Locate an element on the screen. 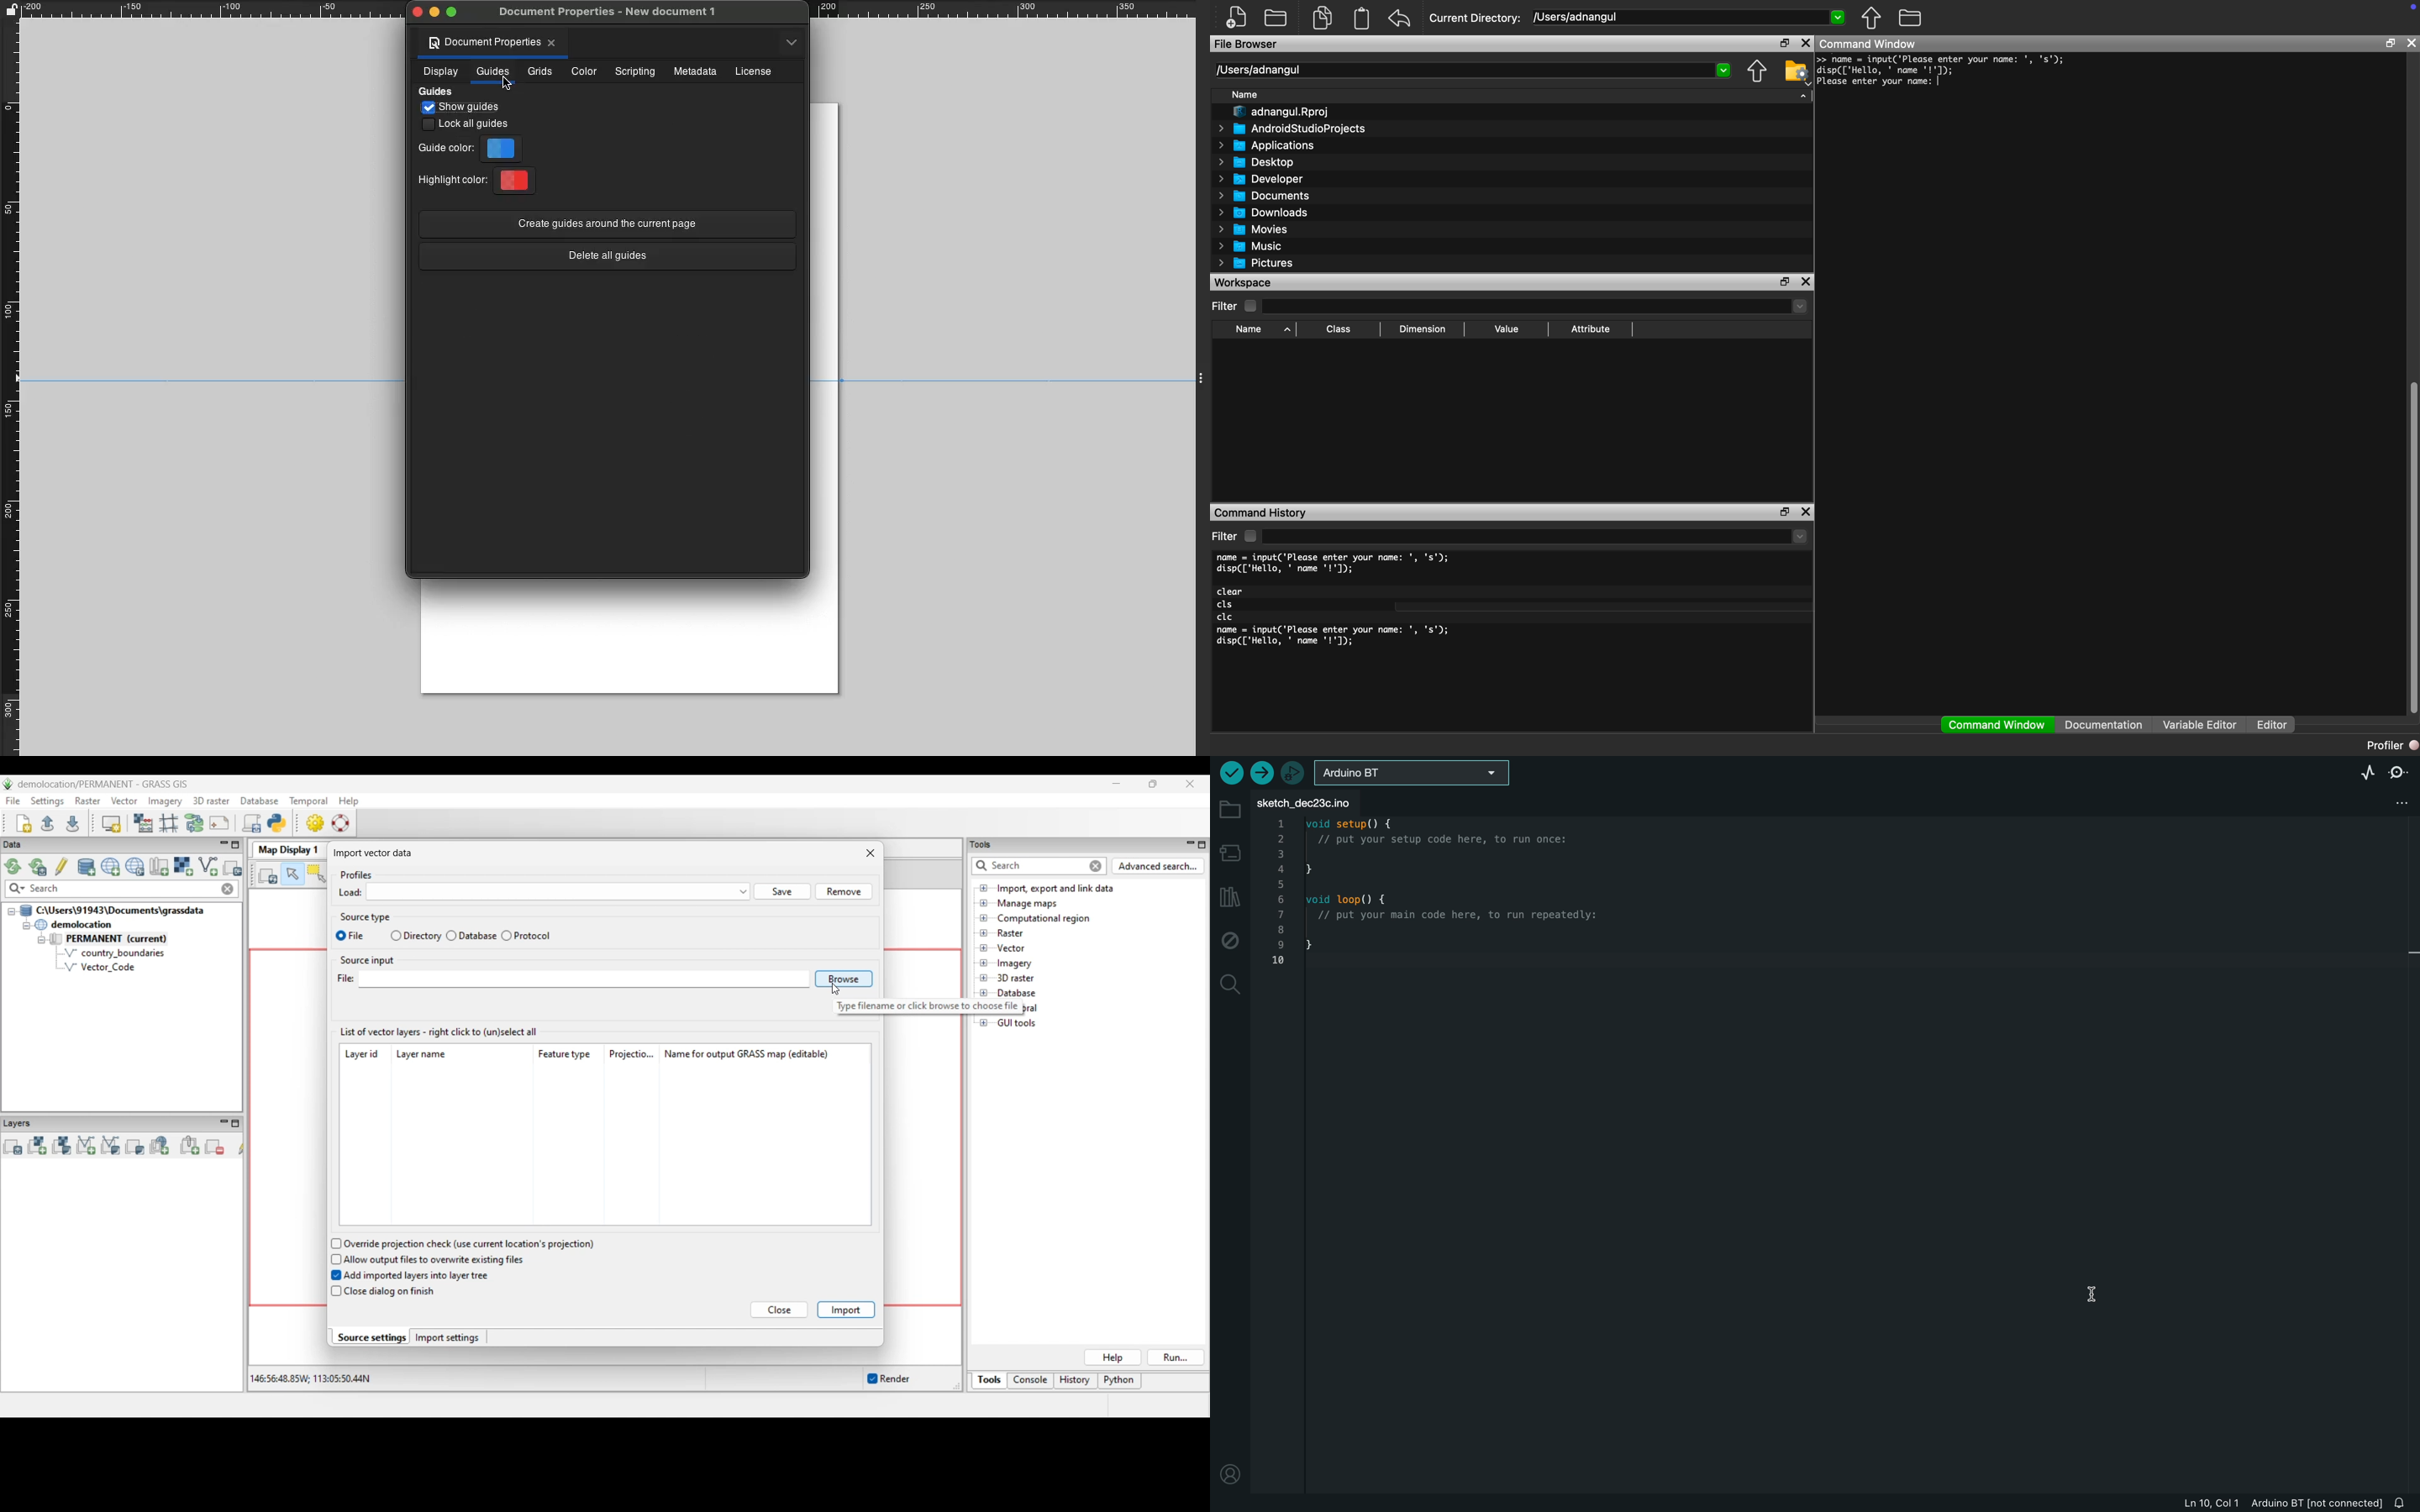 The width and height of the screenshot is (2436, 1512). Unlock is located at coordinates (11, 8).